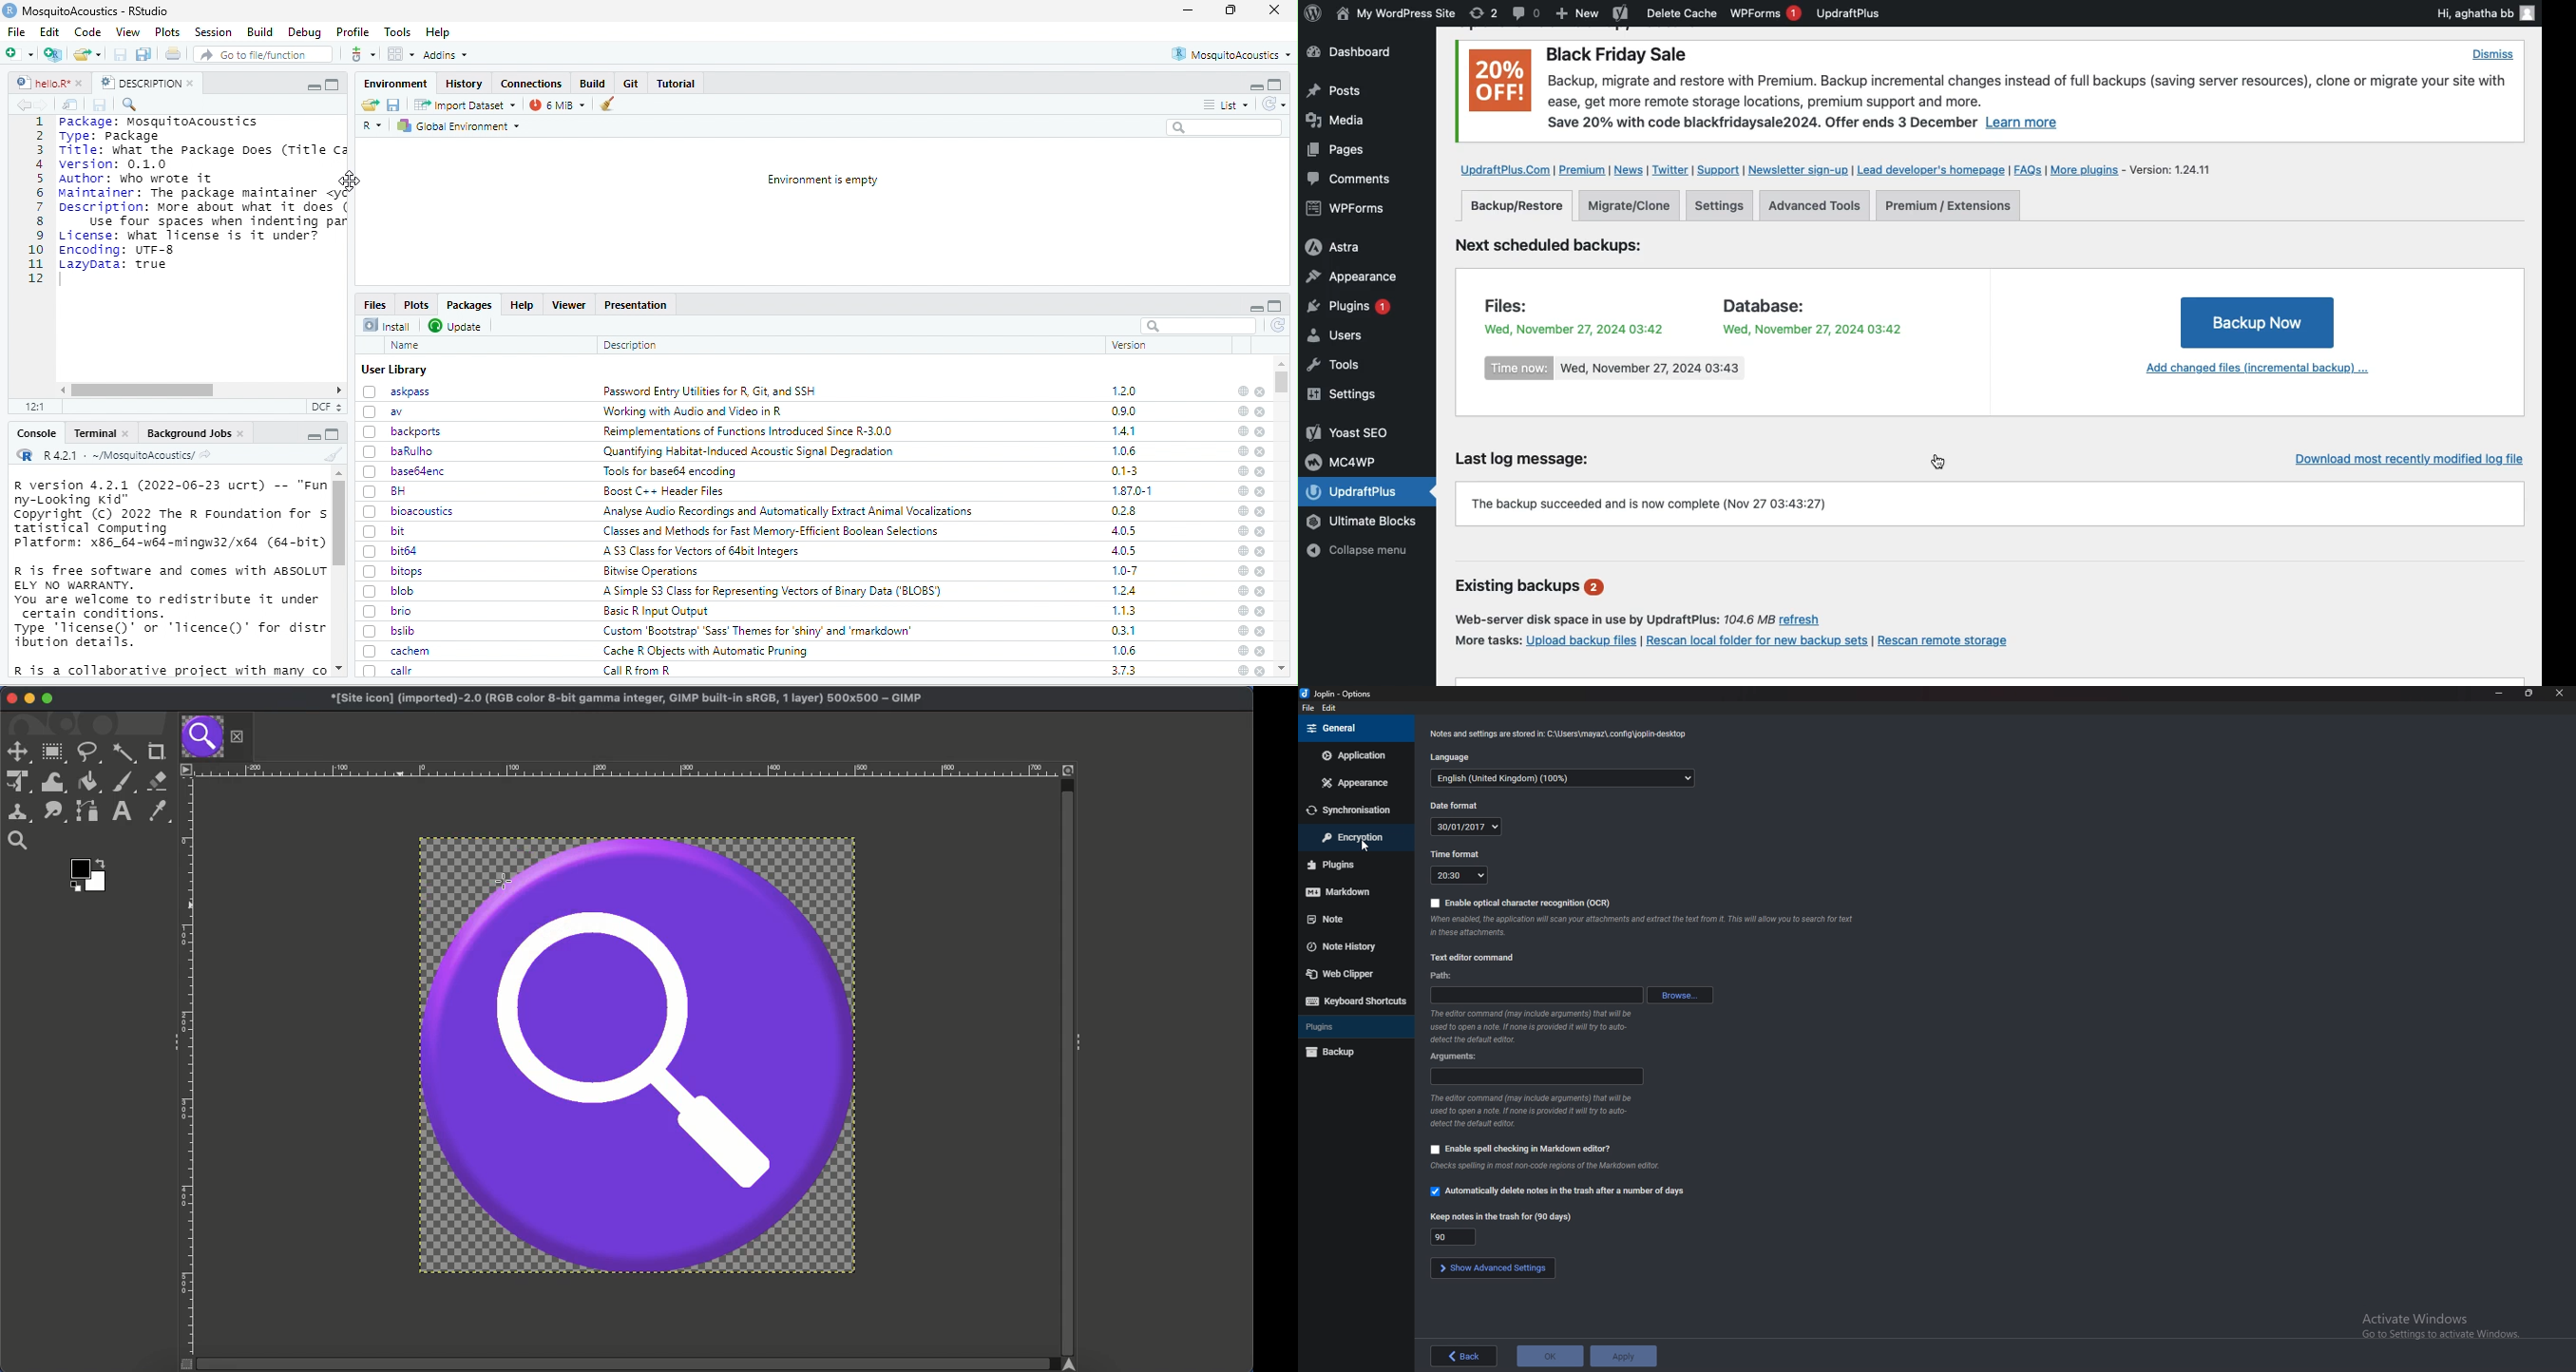 This screenshot has width=2576, height=1372. Describe the element at coordinates (749, 451) in the screenshot. I see `‘Quantifying Habitat-Induced Acoustic Signal Degradation` at that location.